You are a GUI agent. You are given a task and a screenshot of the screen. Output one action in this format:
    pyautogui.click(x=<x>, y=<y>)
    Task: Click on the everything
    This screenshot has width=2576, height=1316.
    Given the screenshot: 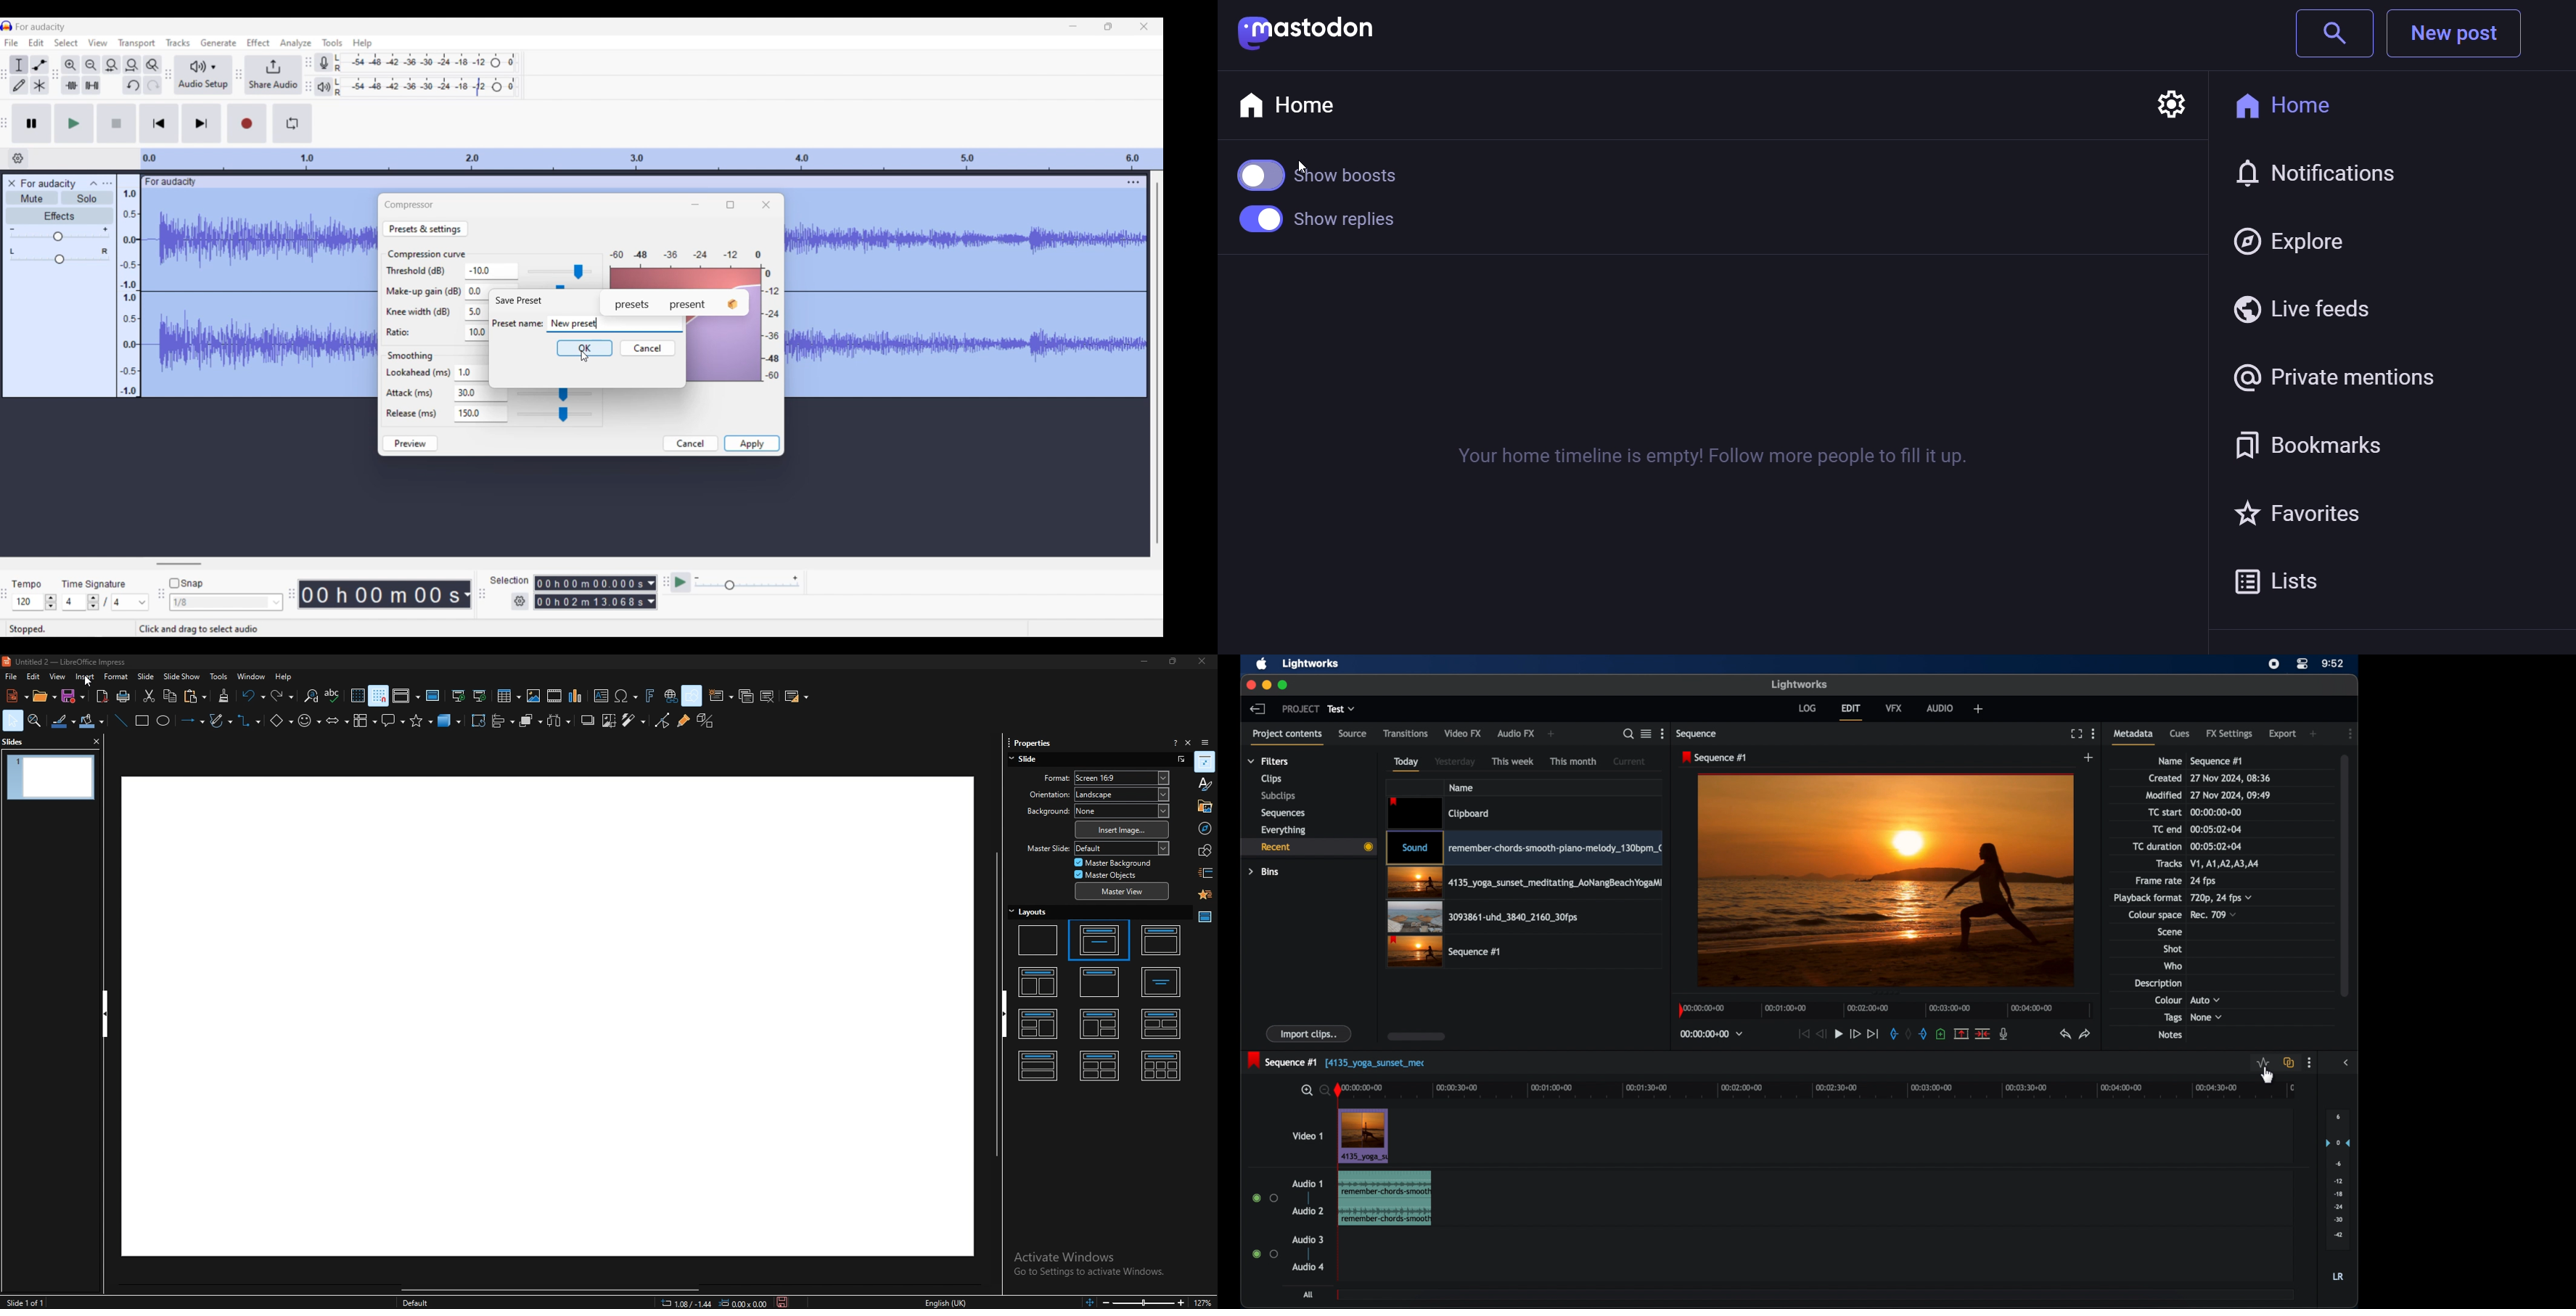 What is the action you would take?
    pyautogui.click(x=1283, y=830)
    